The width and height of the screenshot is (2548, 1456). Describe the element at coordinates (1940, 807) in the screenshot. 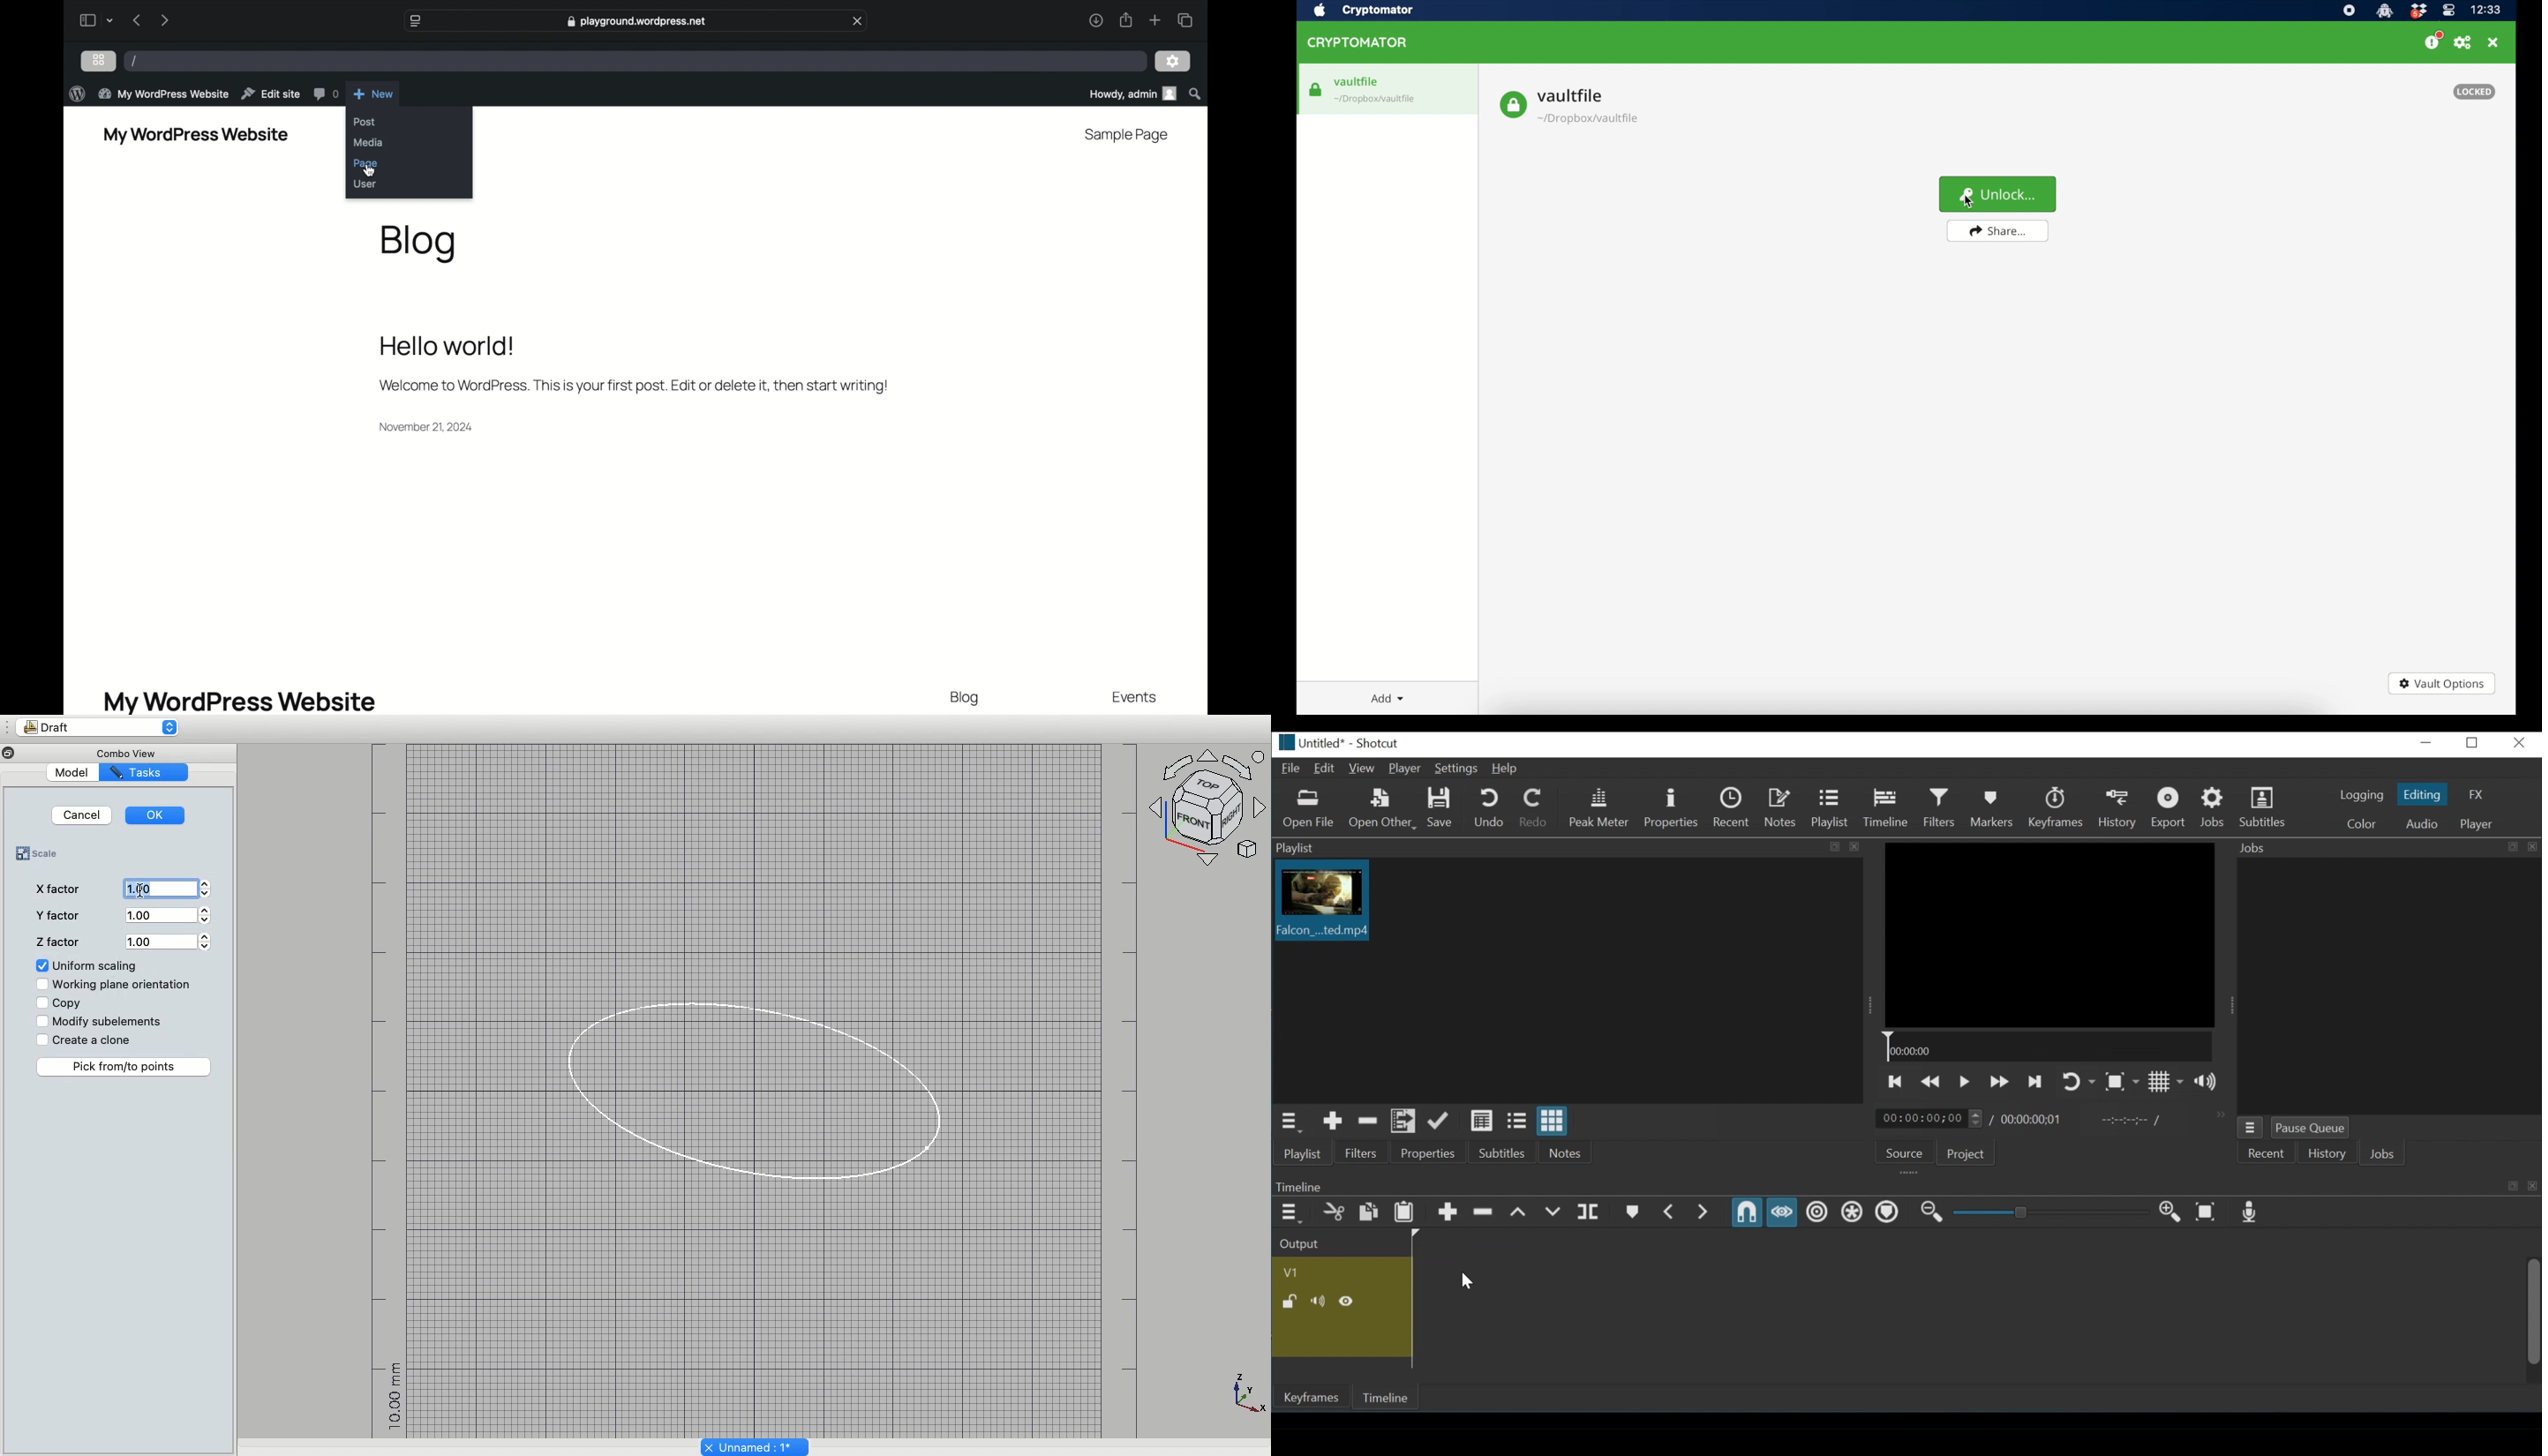

I see `Filters` at that location.